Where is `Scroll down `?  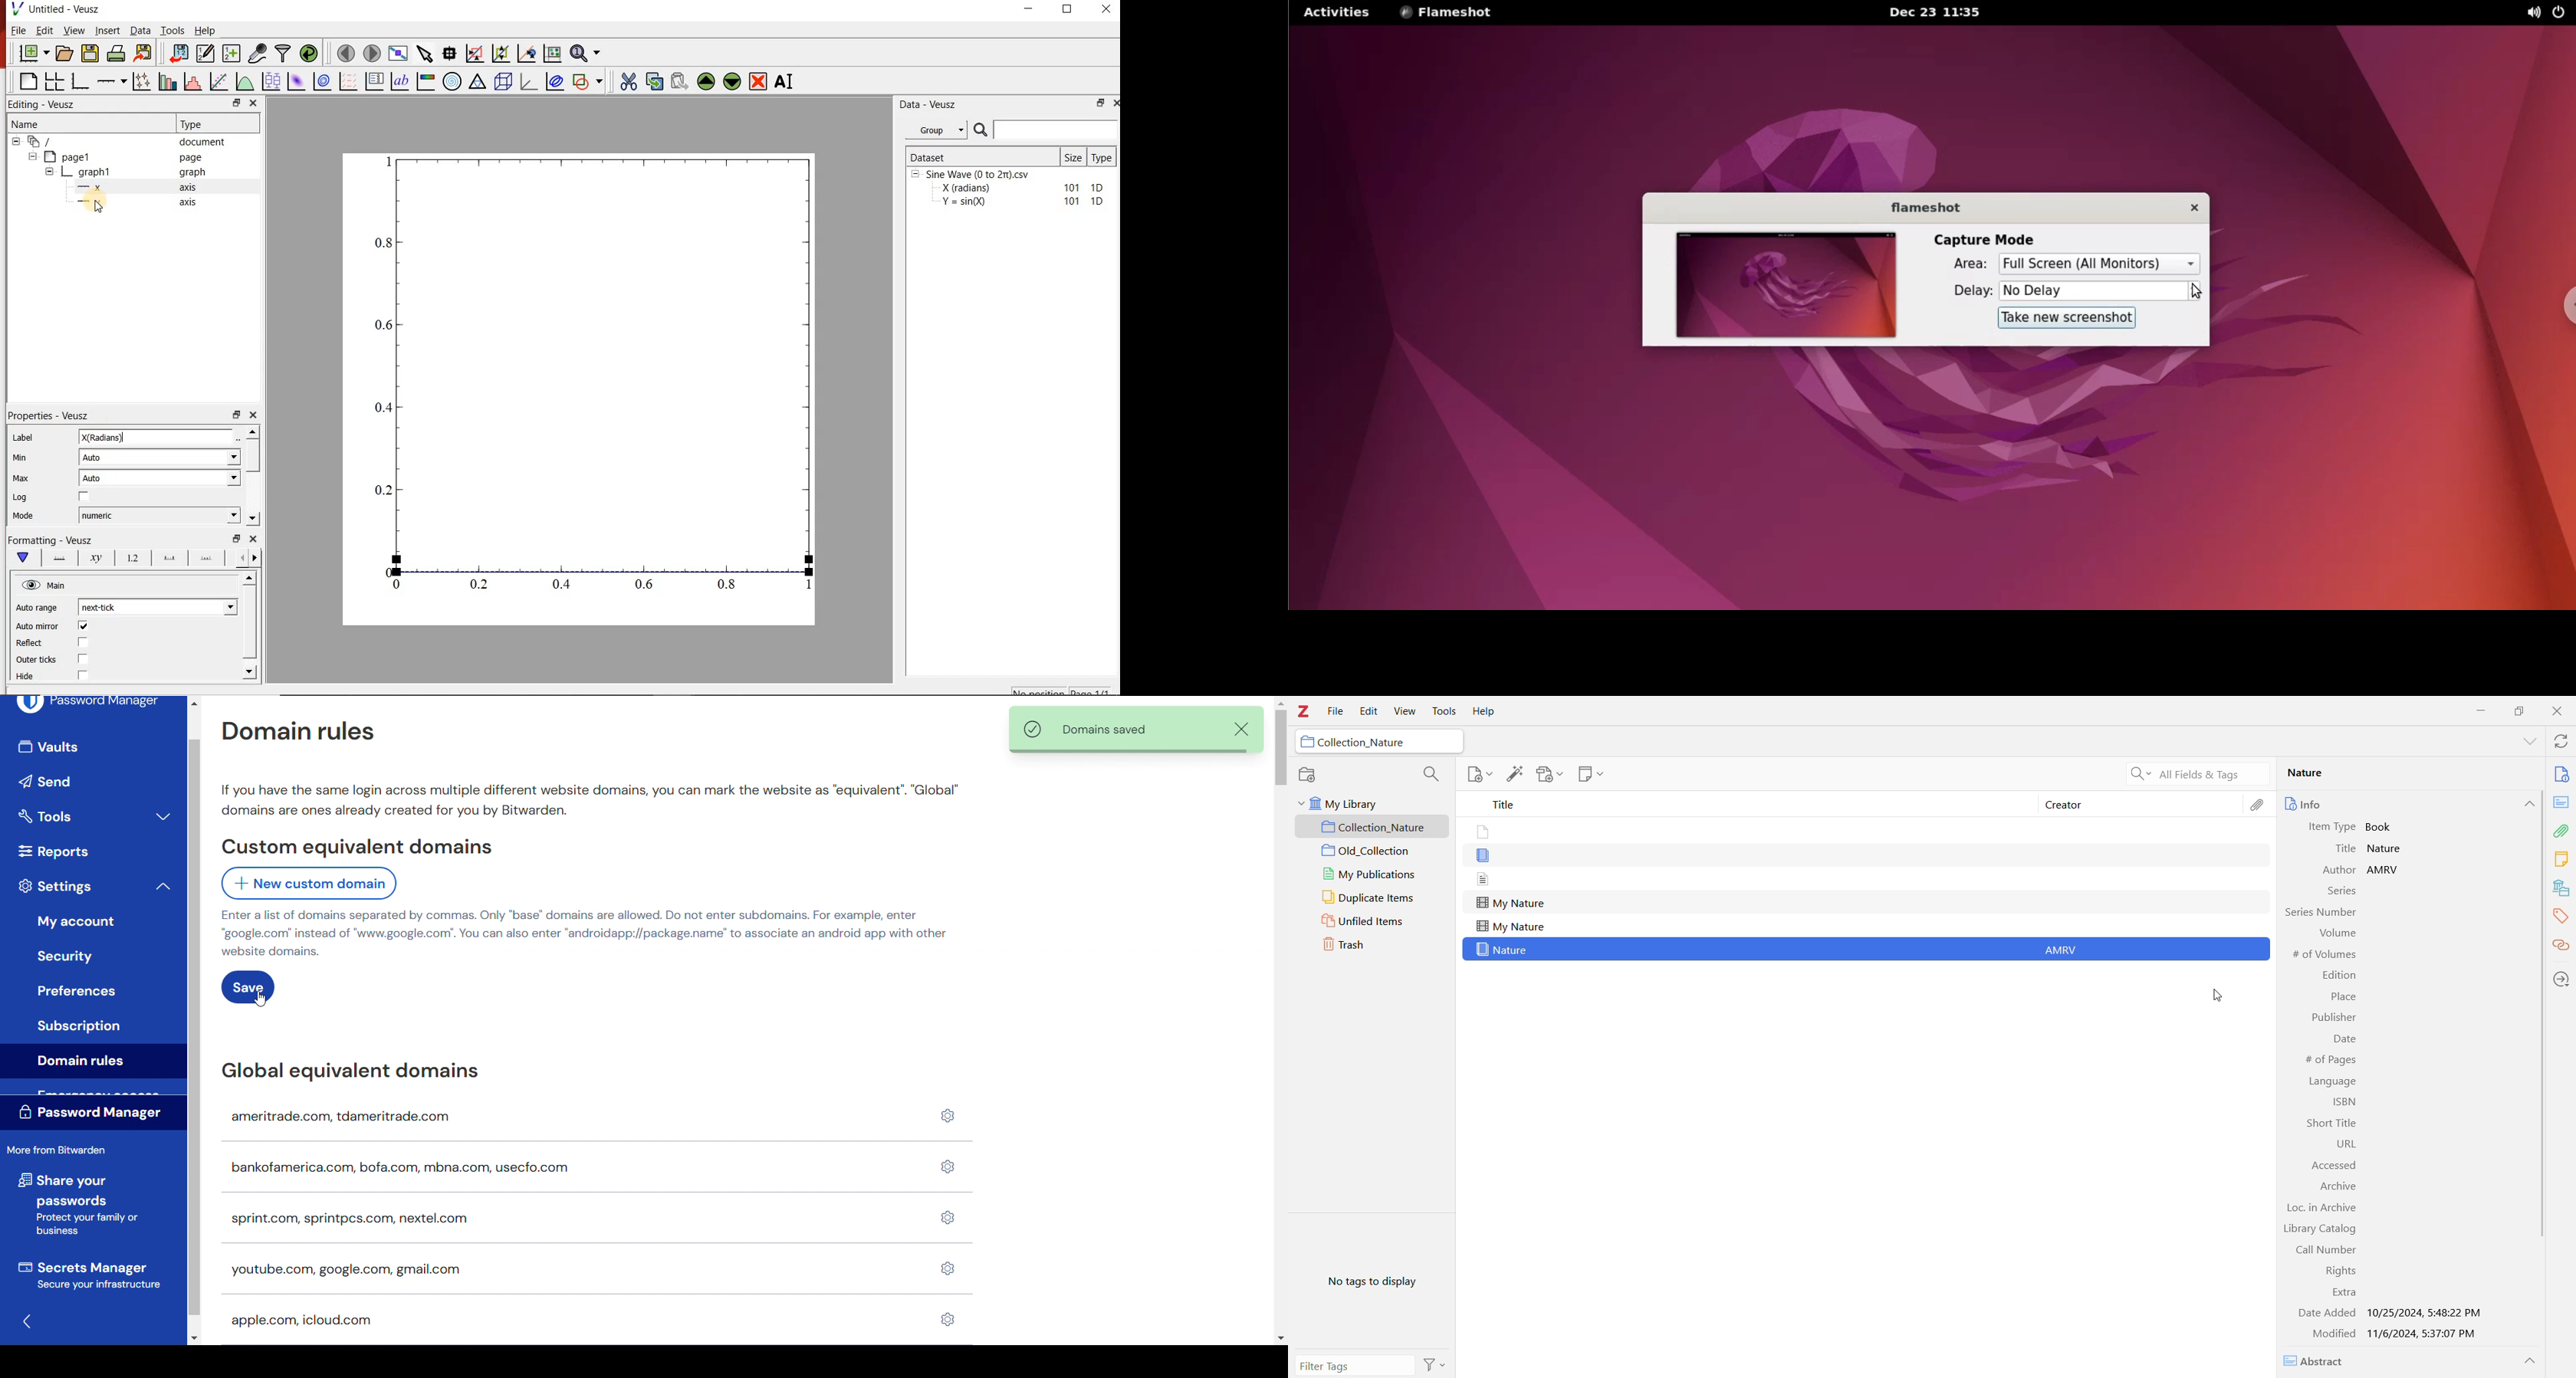 Scroll down  is located at coordinates (1280, 1340).